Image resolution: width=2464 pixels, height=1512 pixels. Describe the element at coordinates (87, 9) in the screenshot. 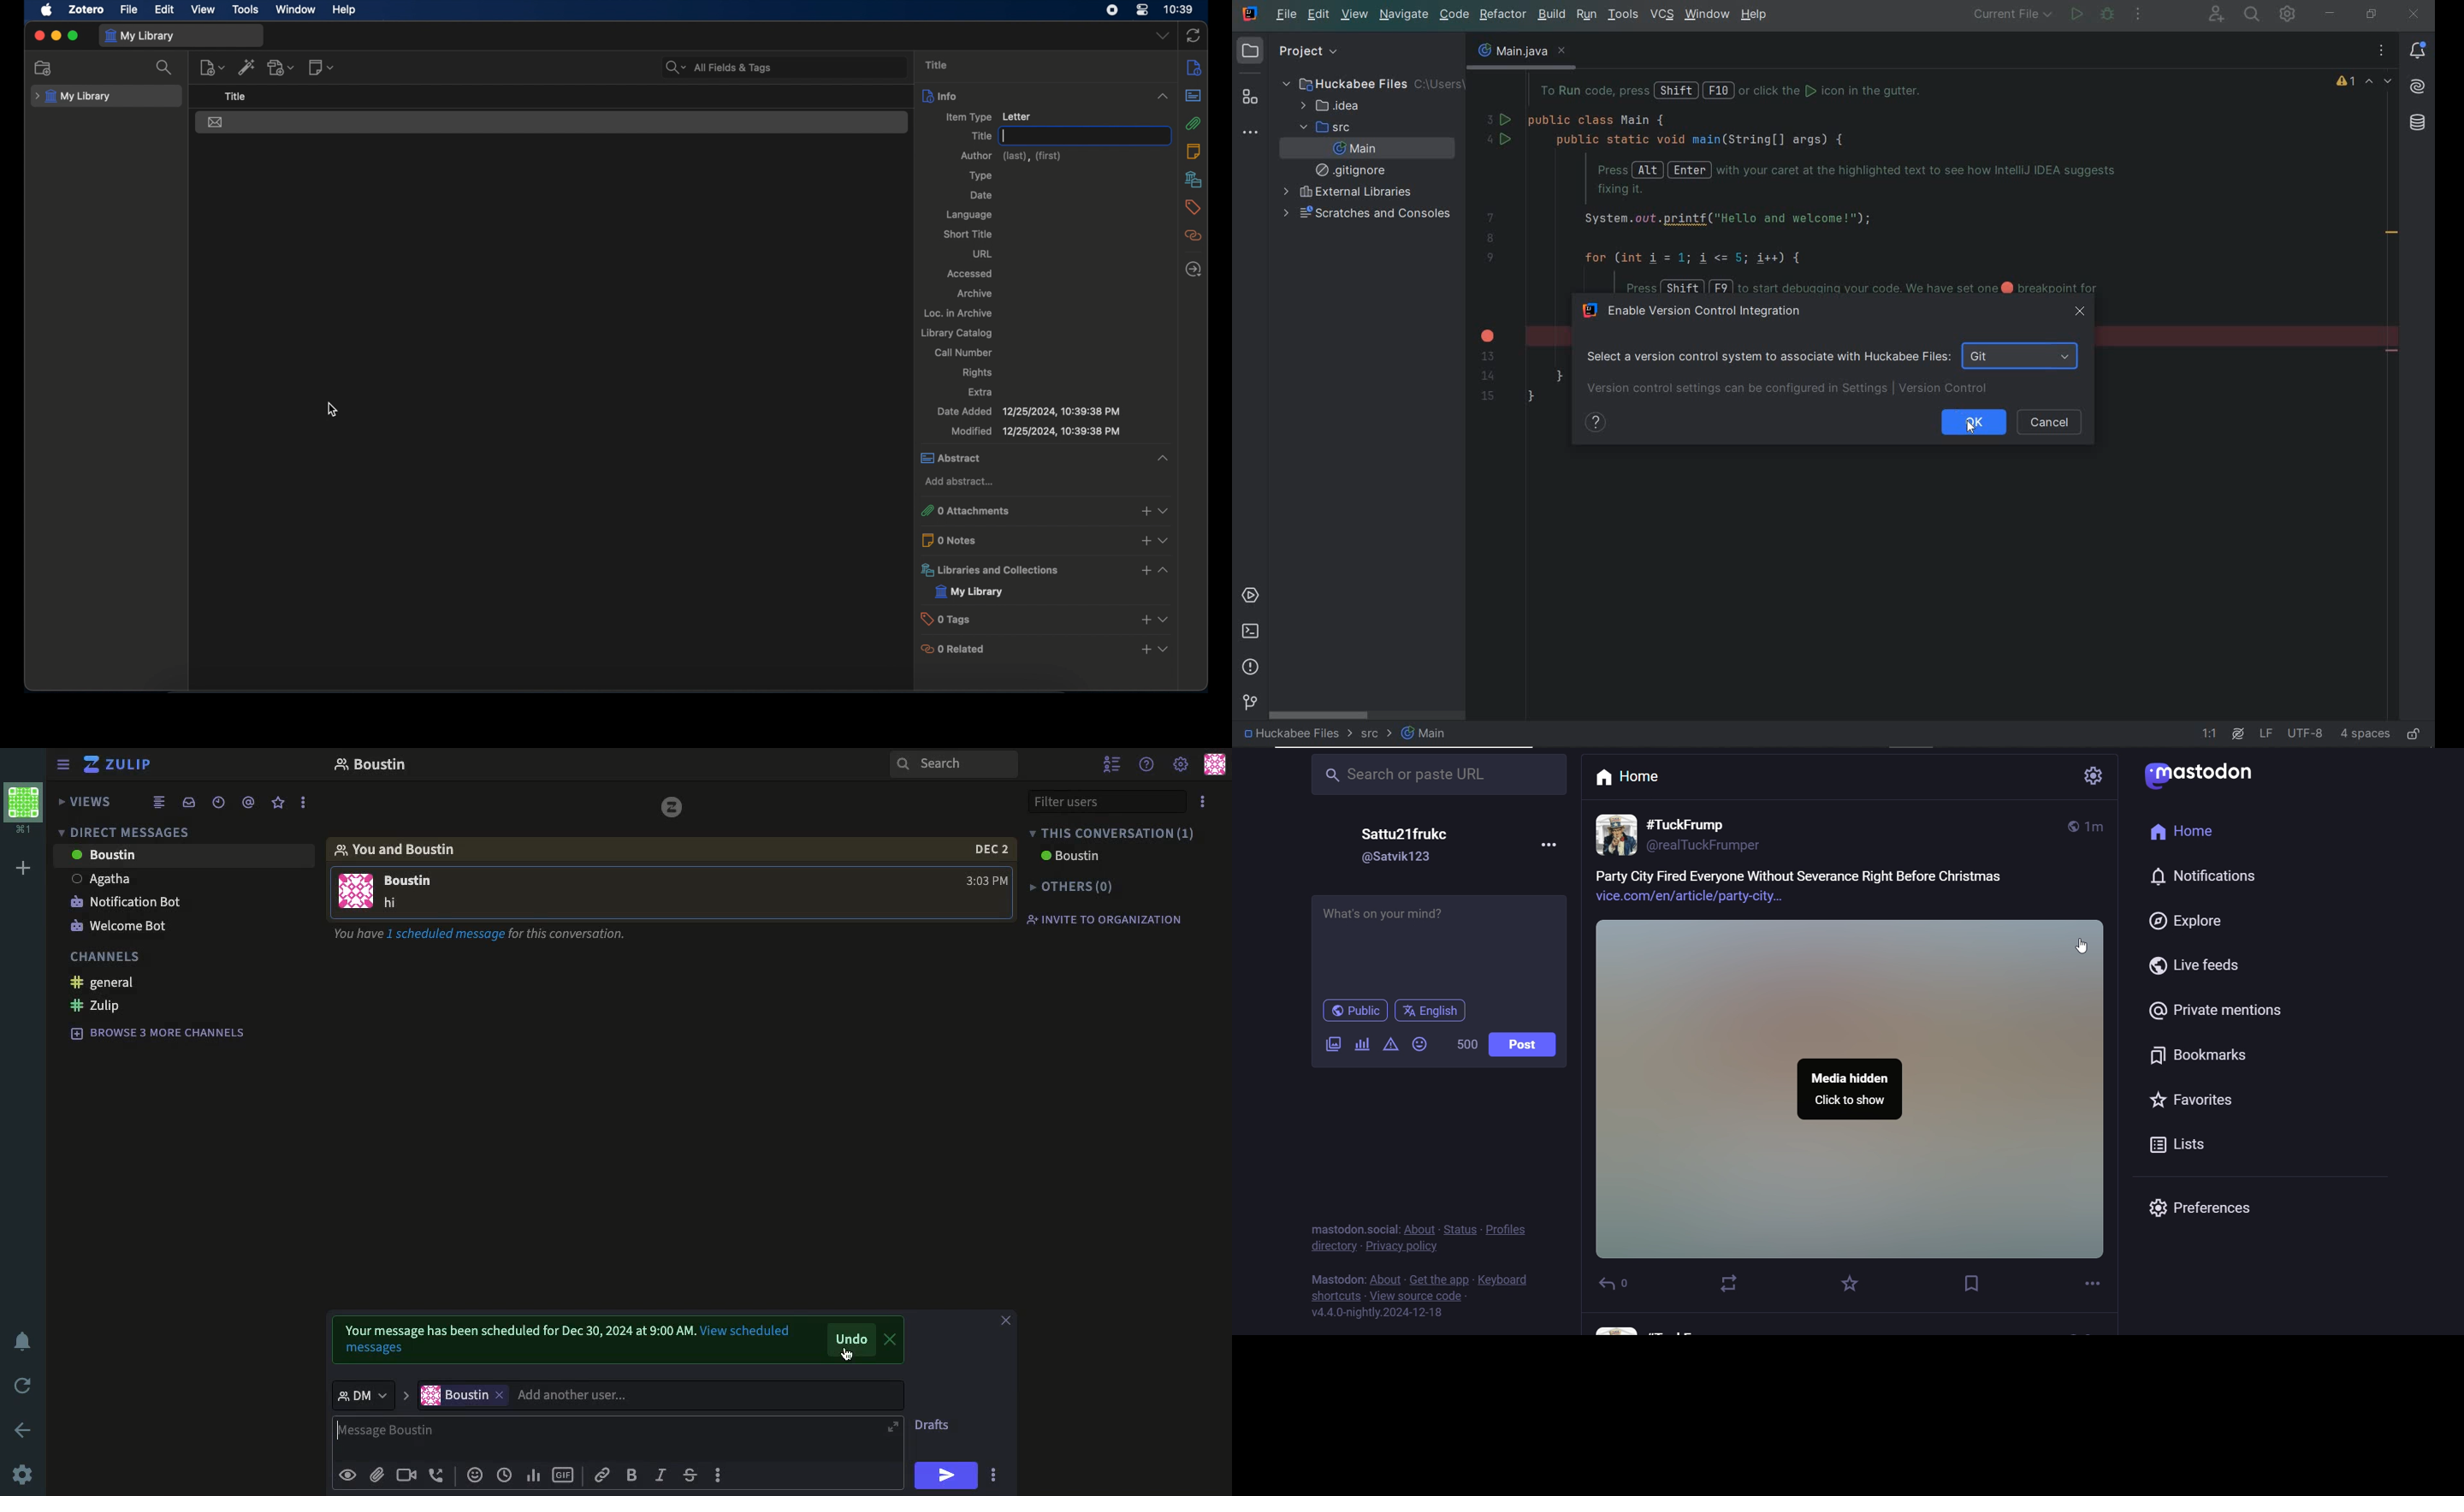

I see `zotero` at that location.